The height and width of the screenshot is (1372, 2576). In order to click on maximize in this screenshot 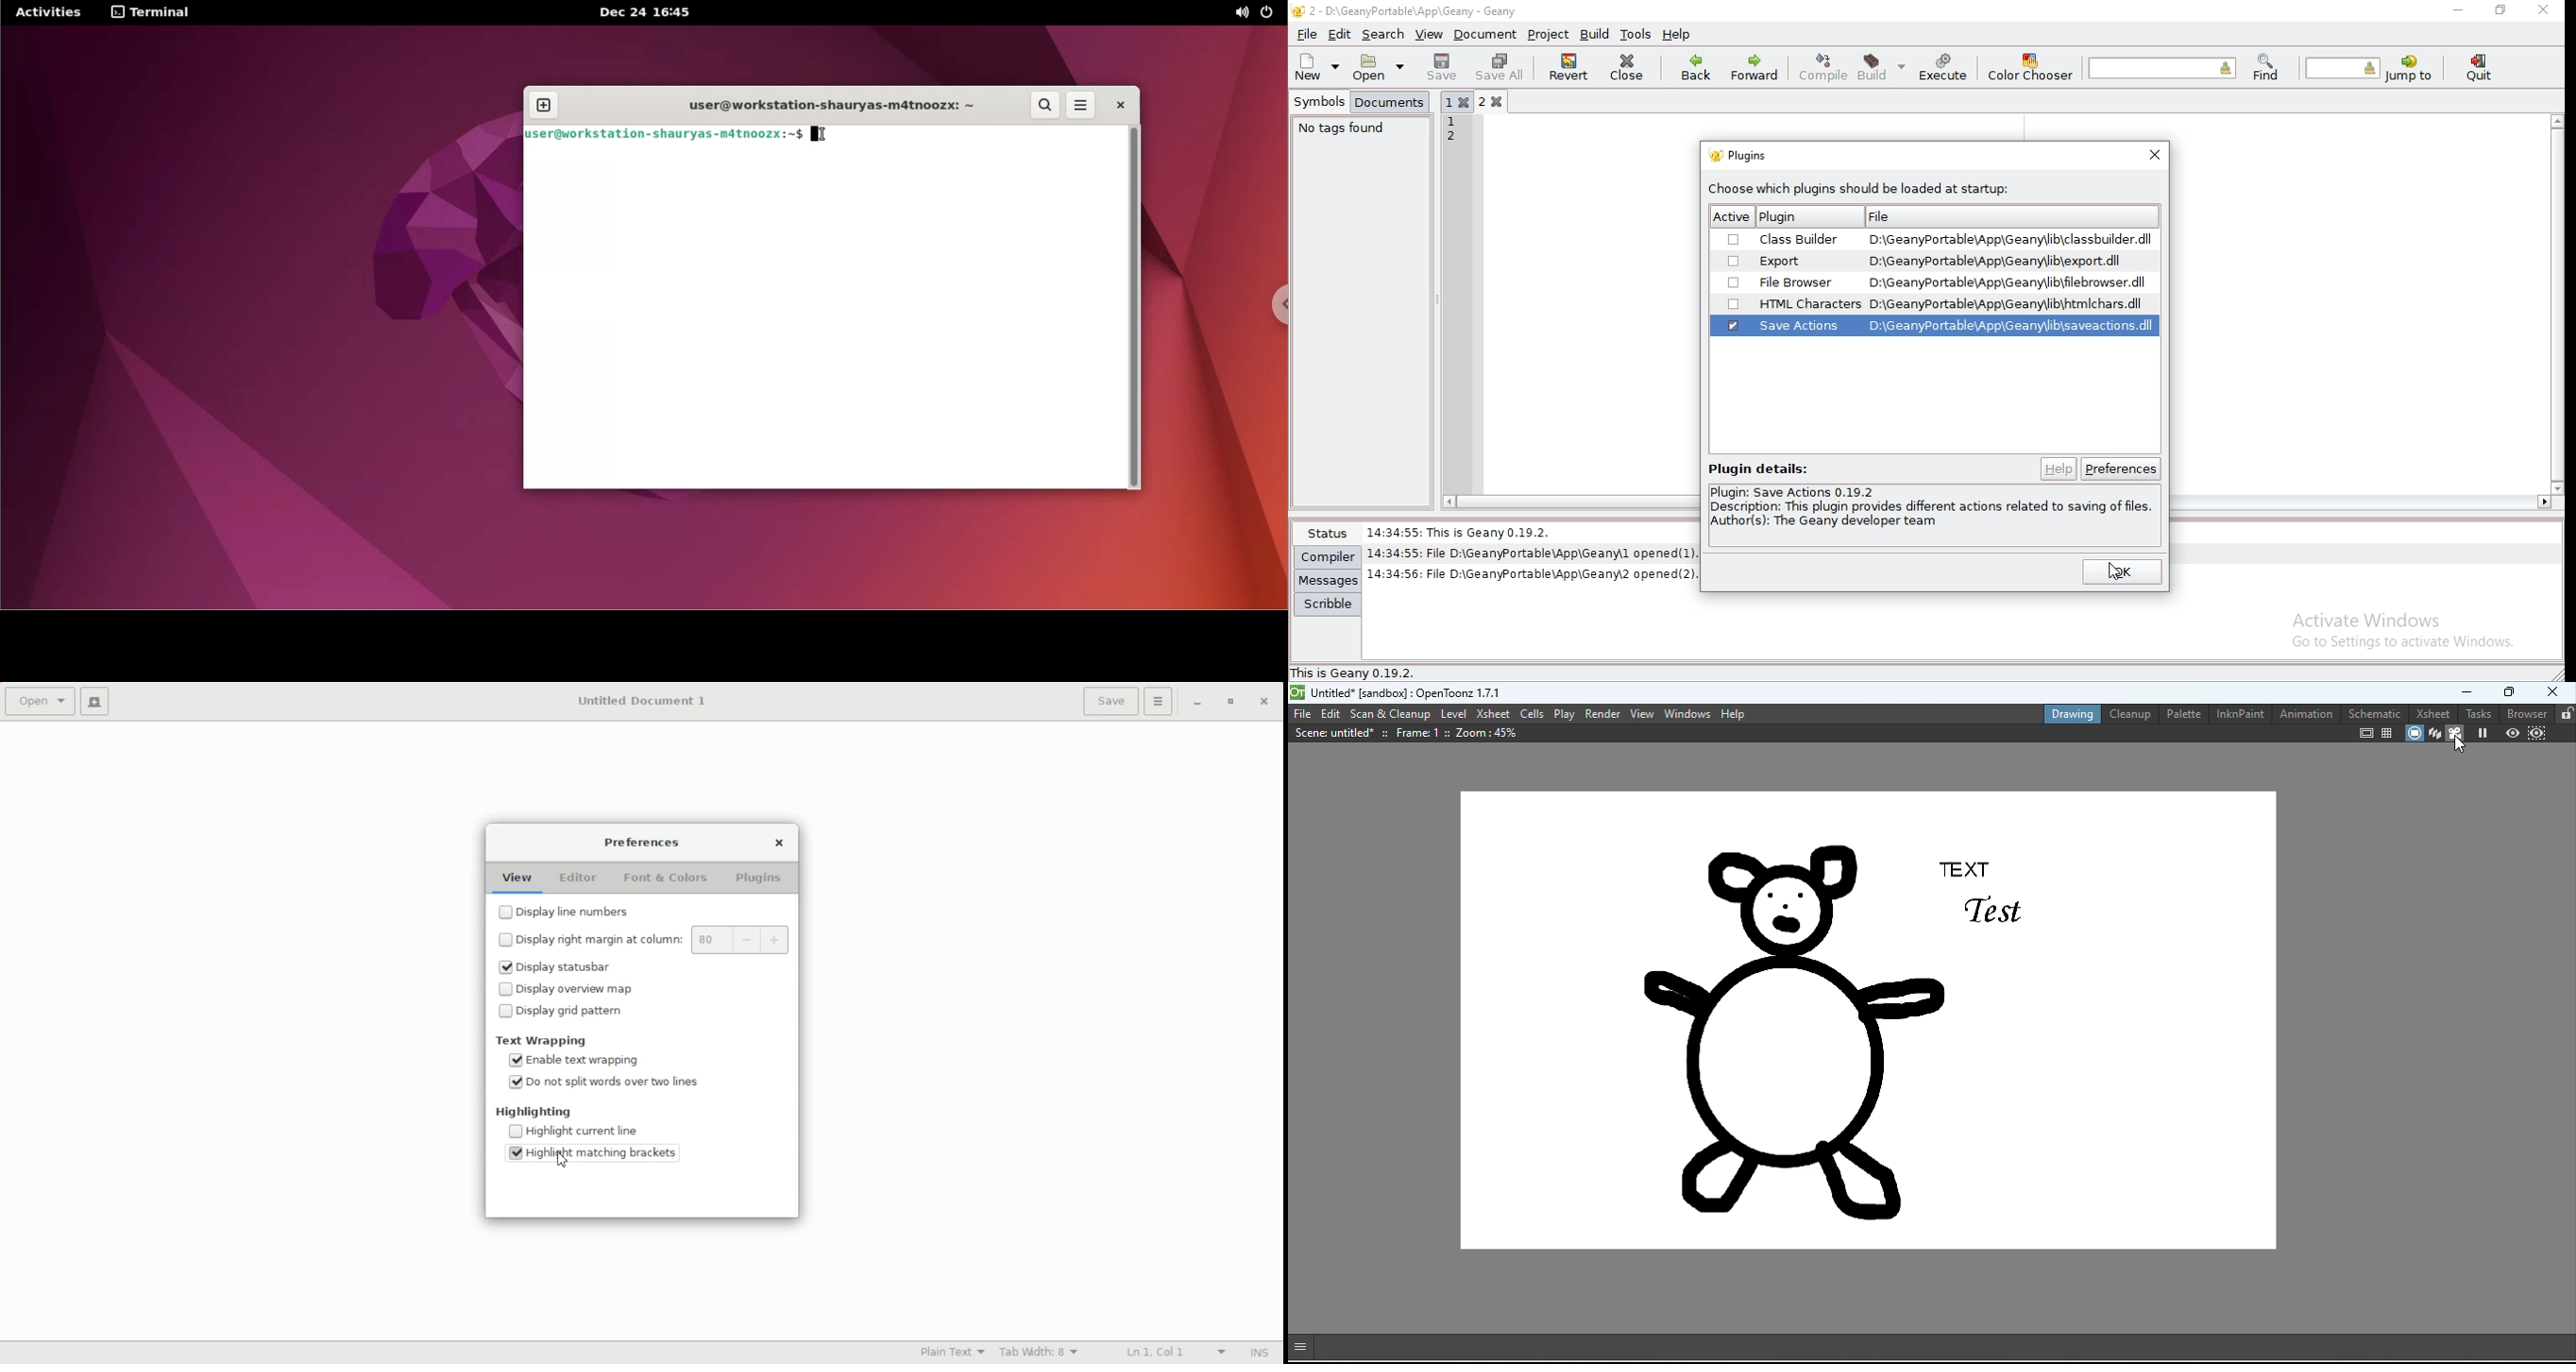, I will do `click(2505, 691)`.